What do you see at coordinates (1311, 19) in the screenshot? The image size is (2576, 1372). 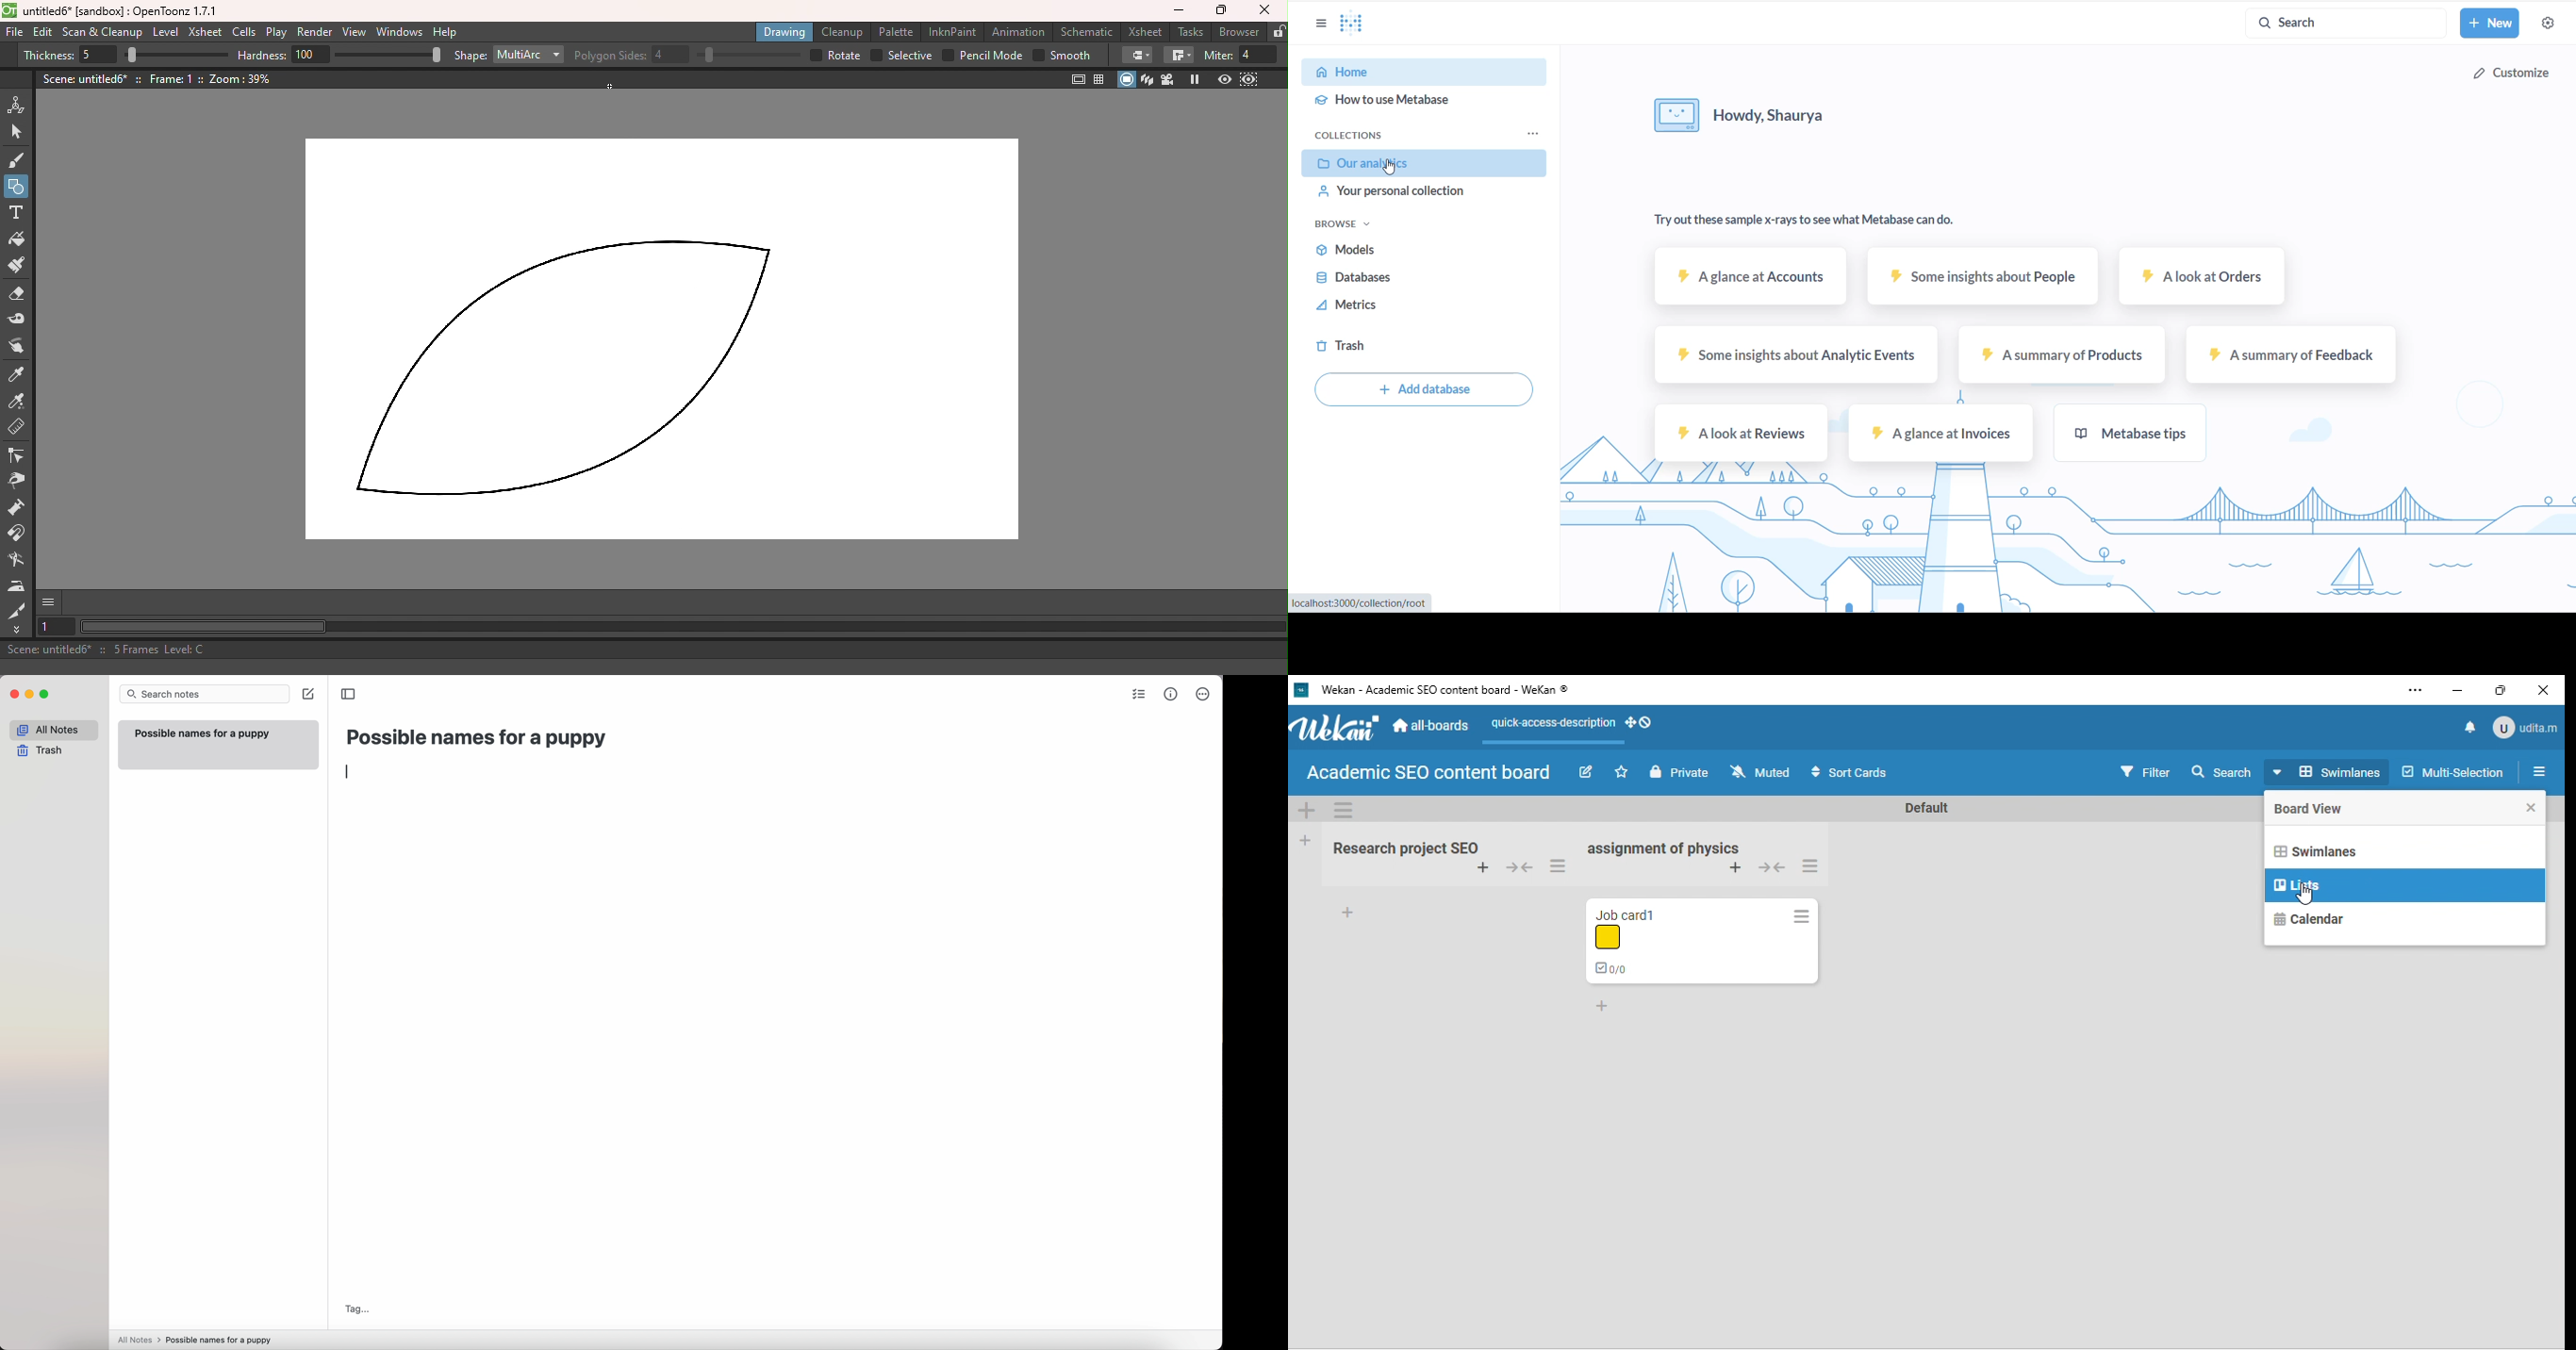 I see `show/hide sidebar` at bounding box center [1311, 19].